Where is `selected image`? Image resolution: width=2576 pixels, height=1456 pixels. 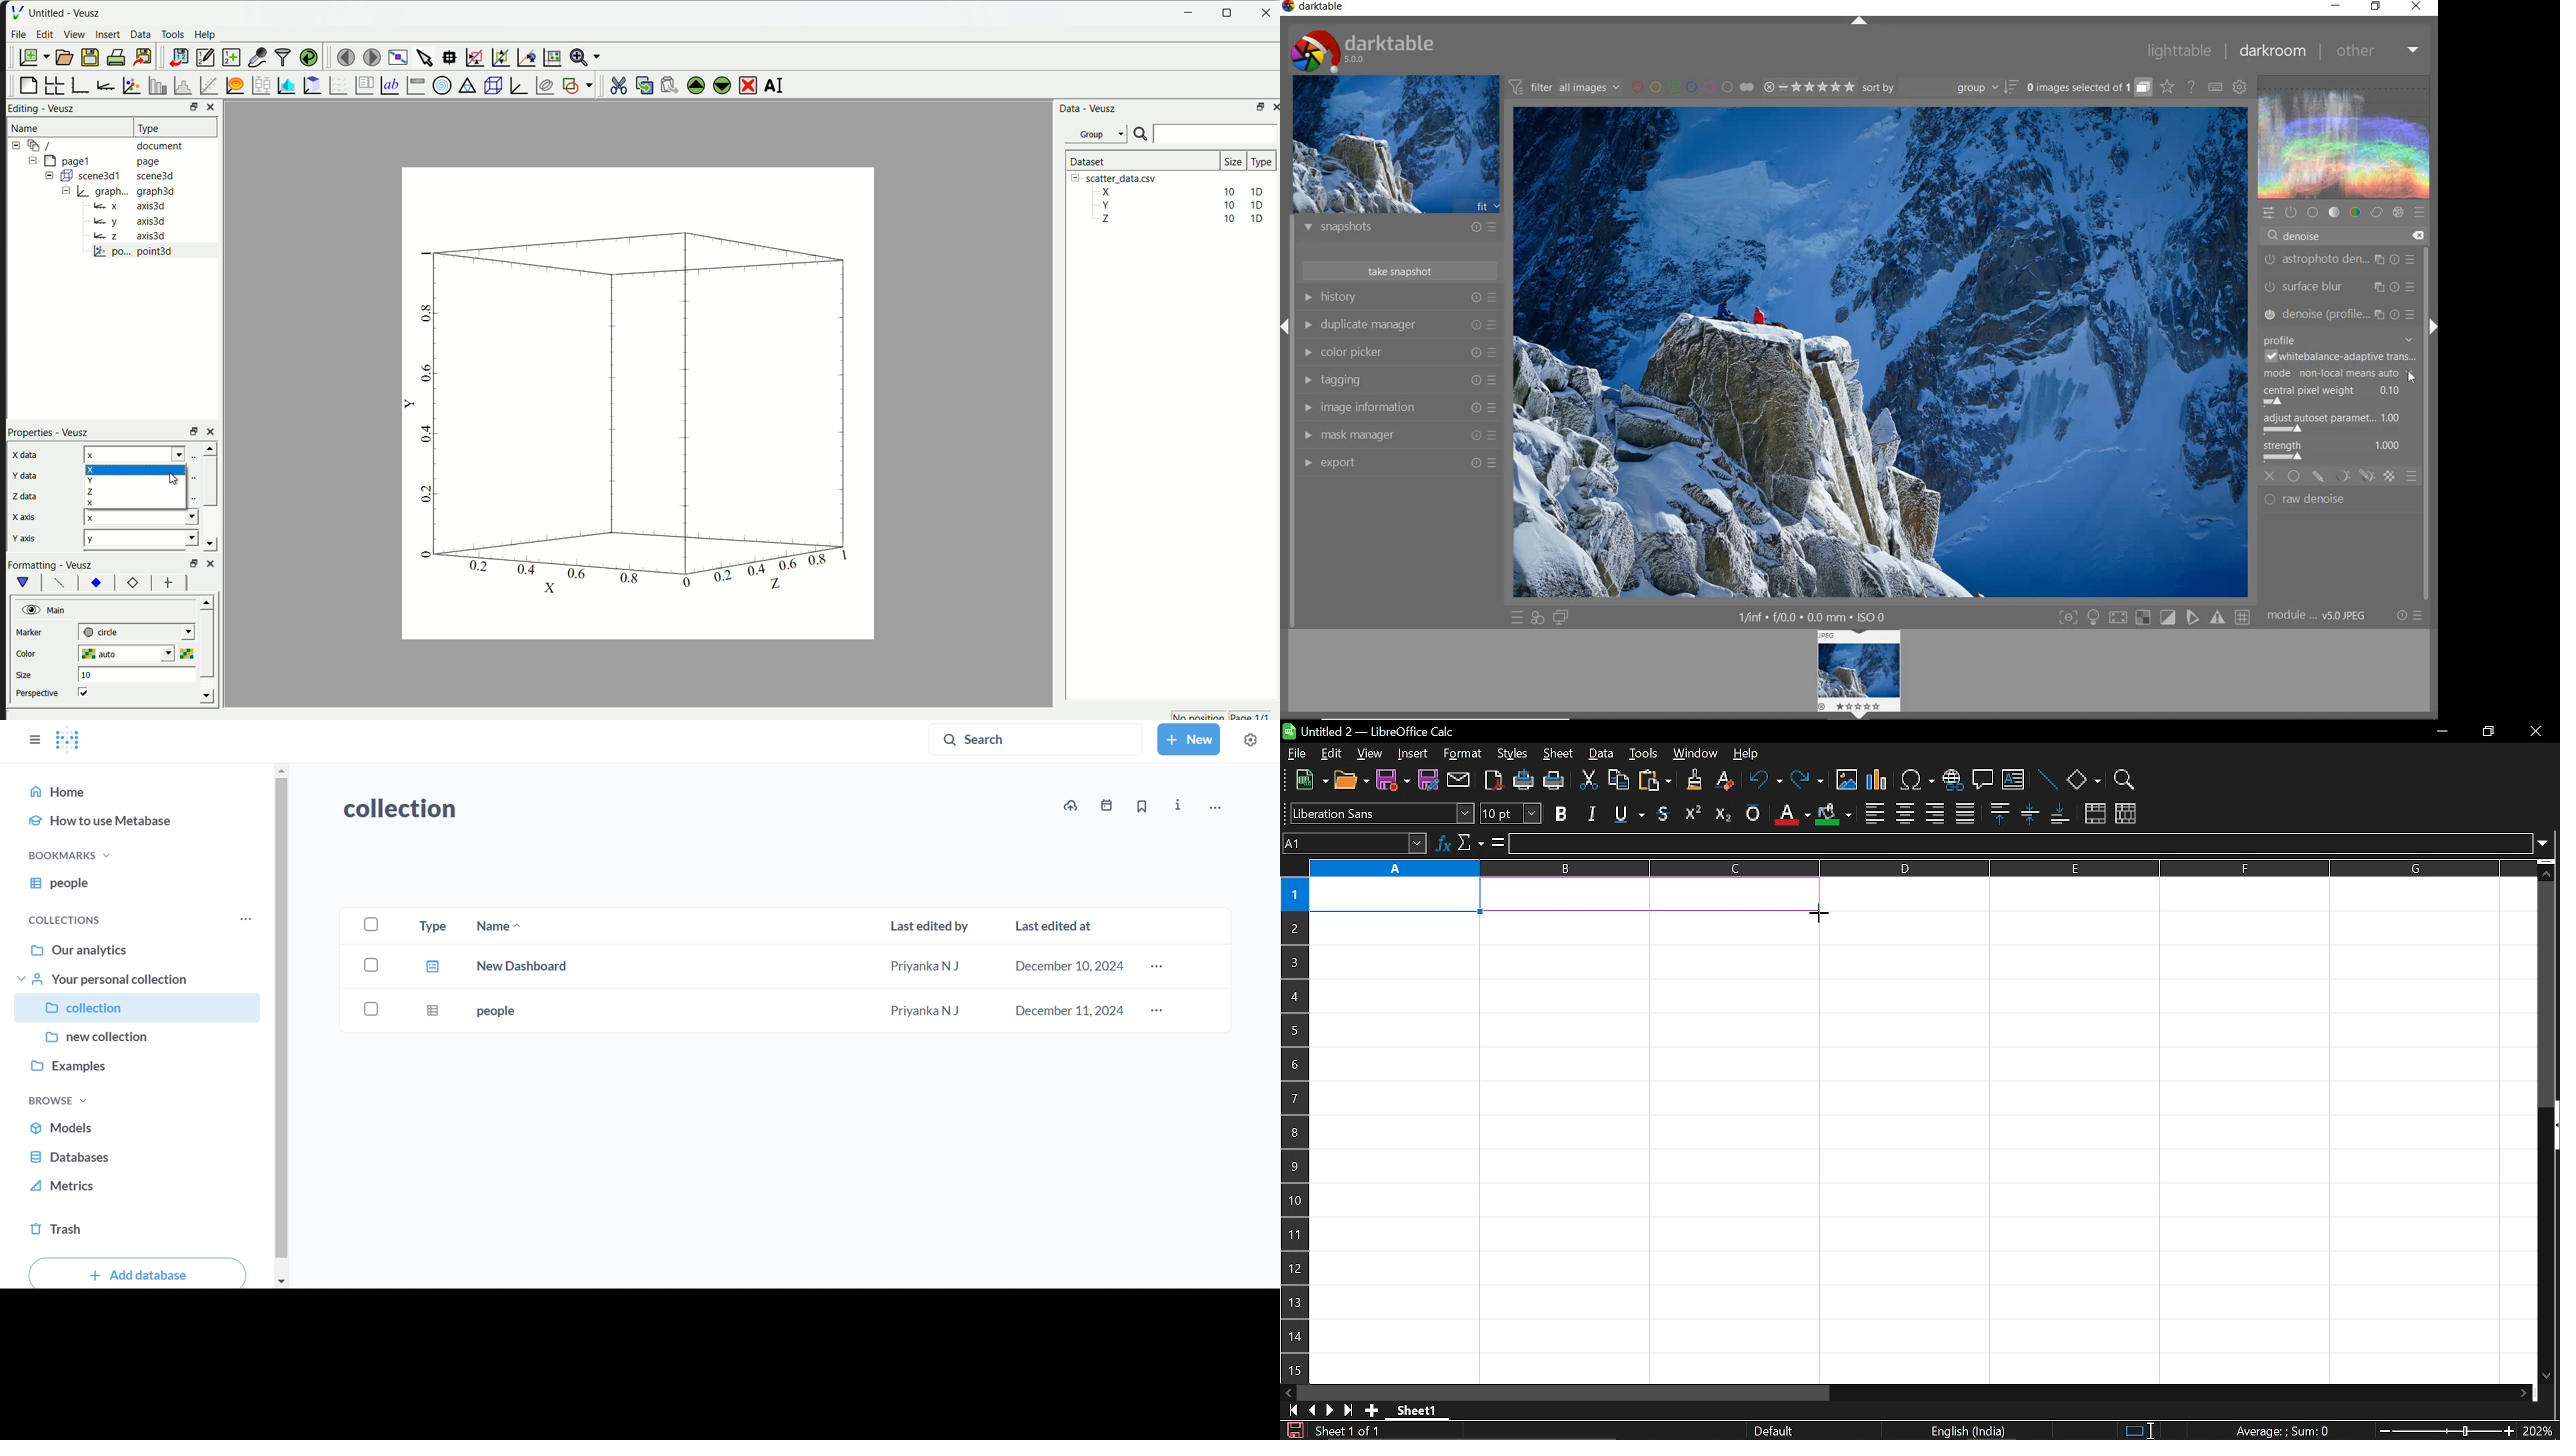 selected image is located at coordinates (1879, 354).